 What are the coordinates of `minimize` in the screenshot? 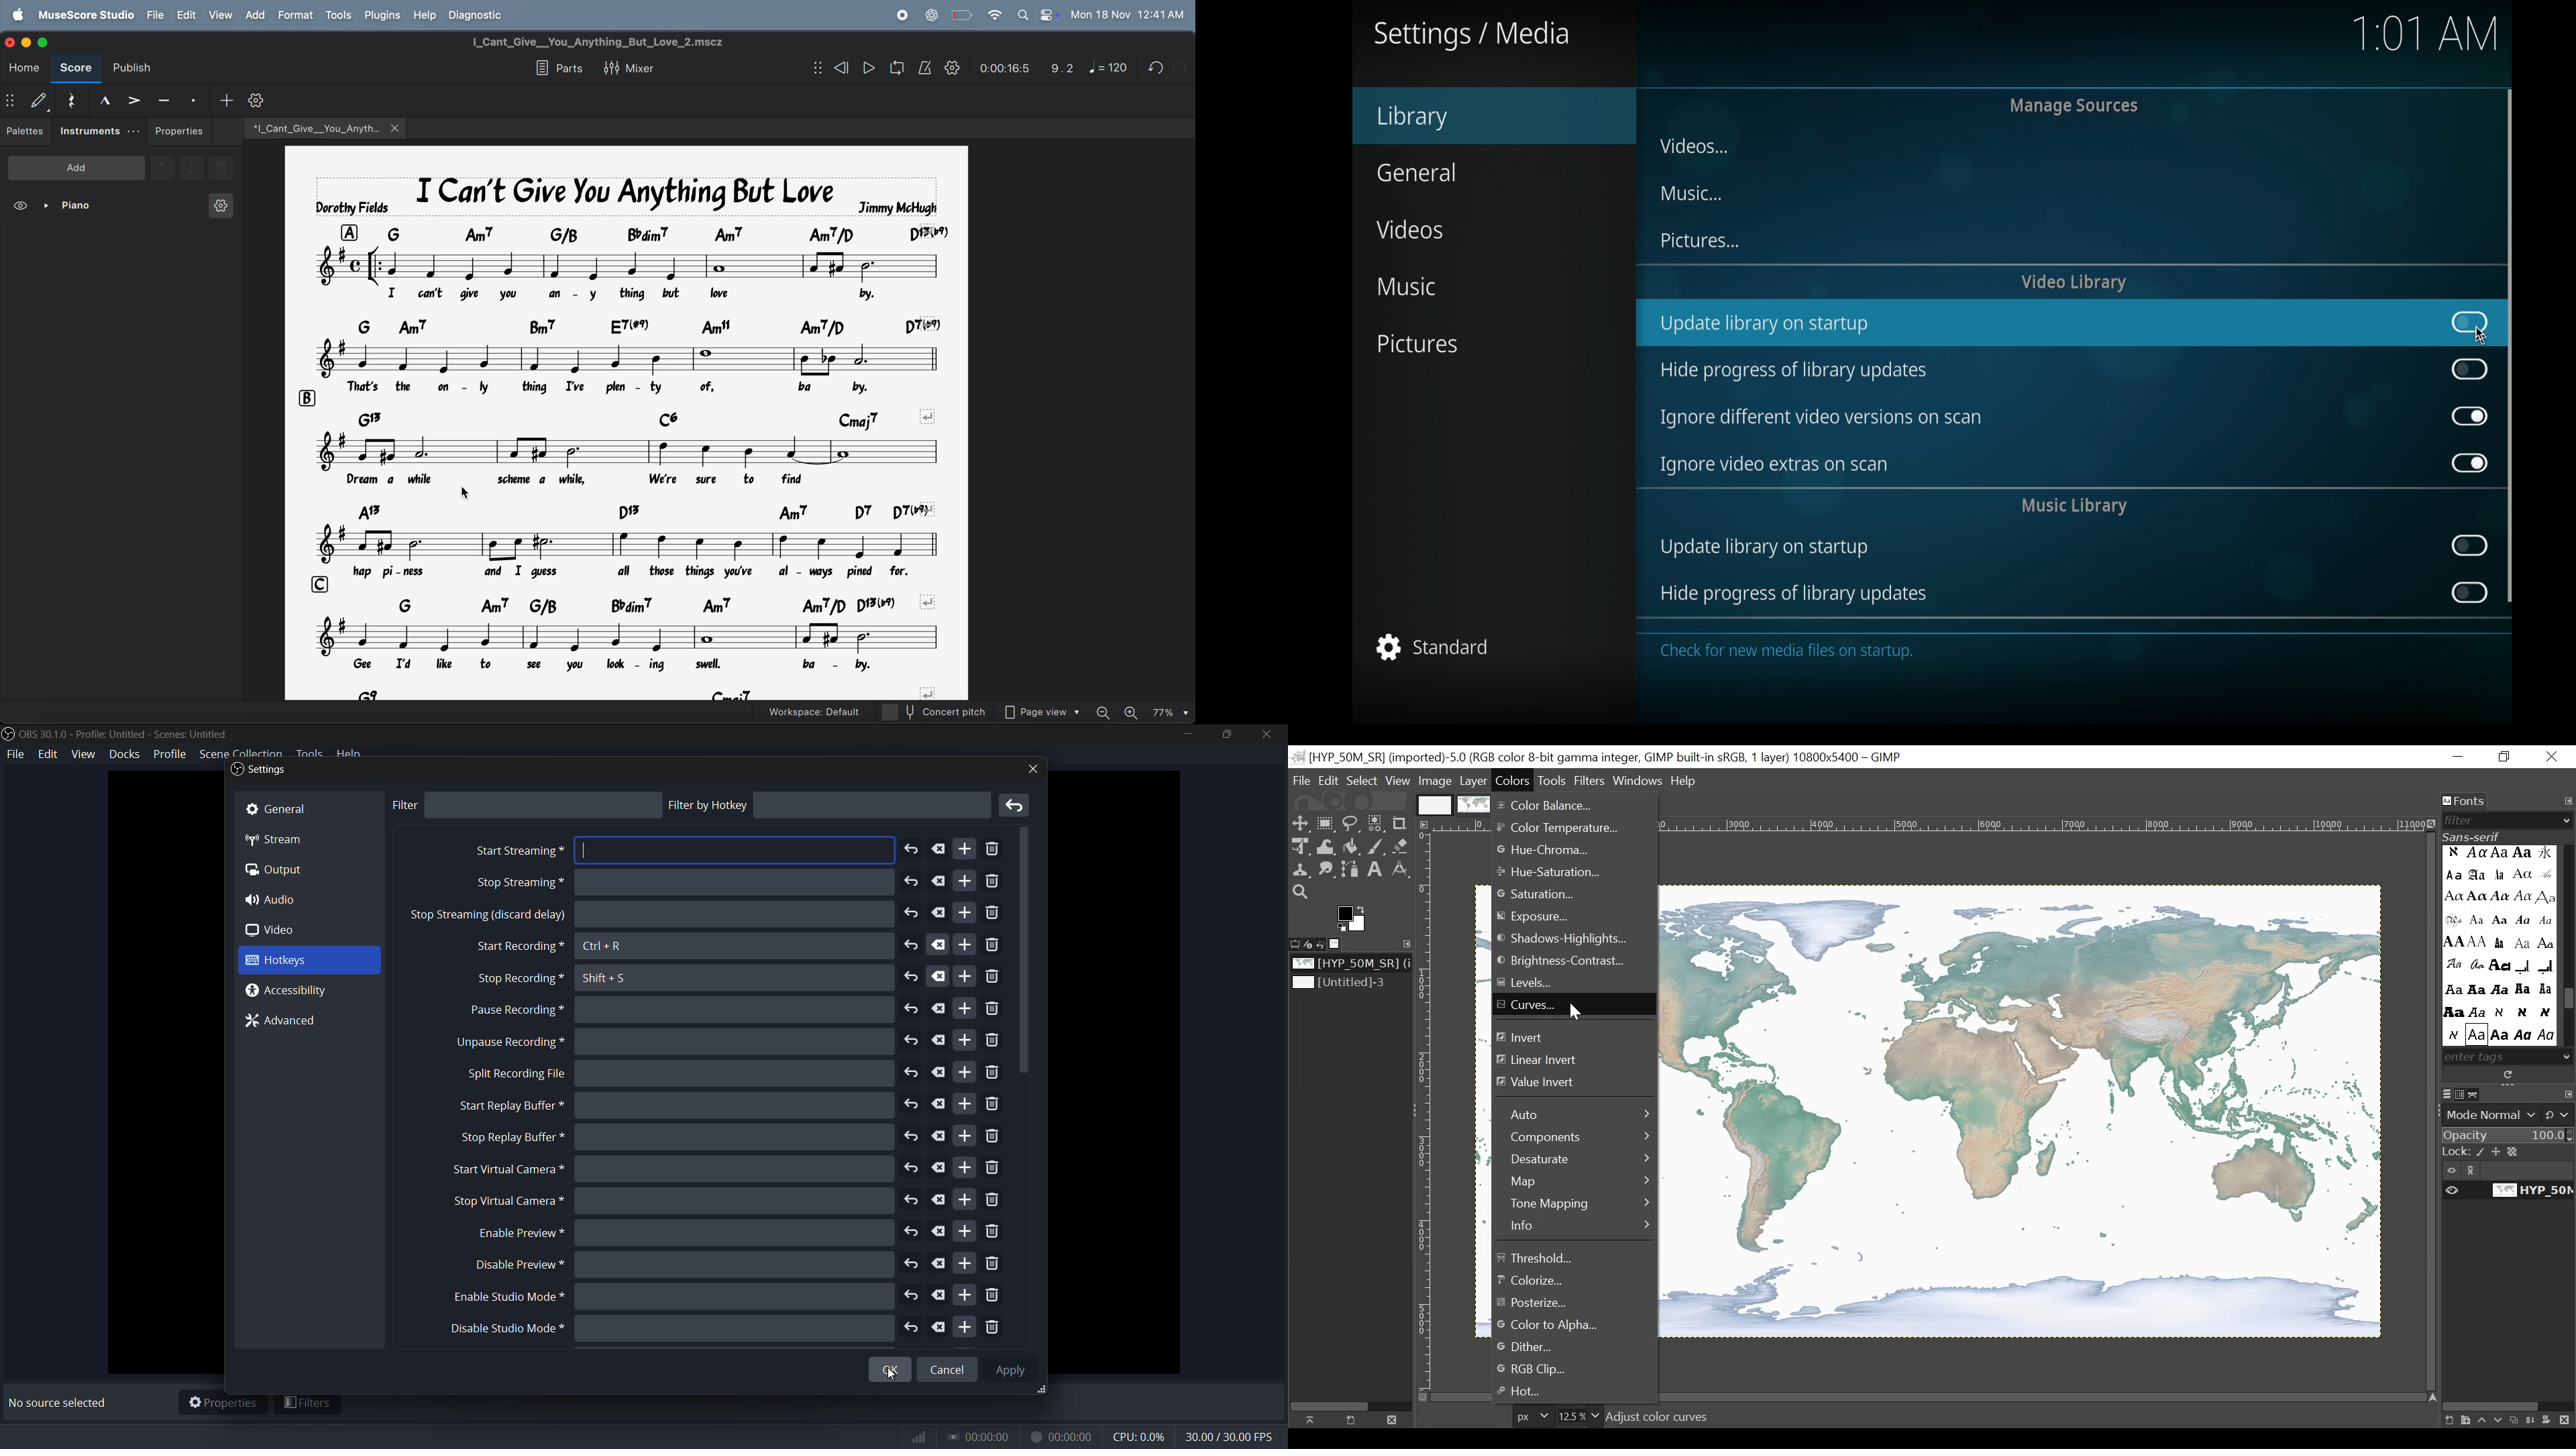 It's located at (28, 42).